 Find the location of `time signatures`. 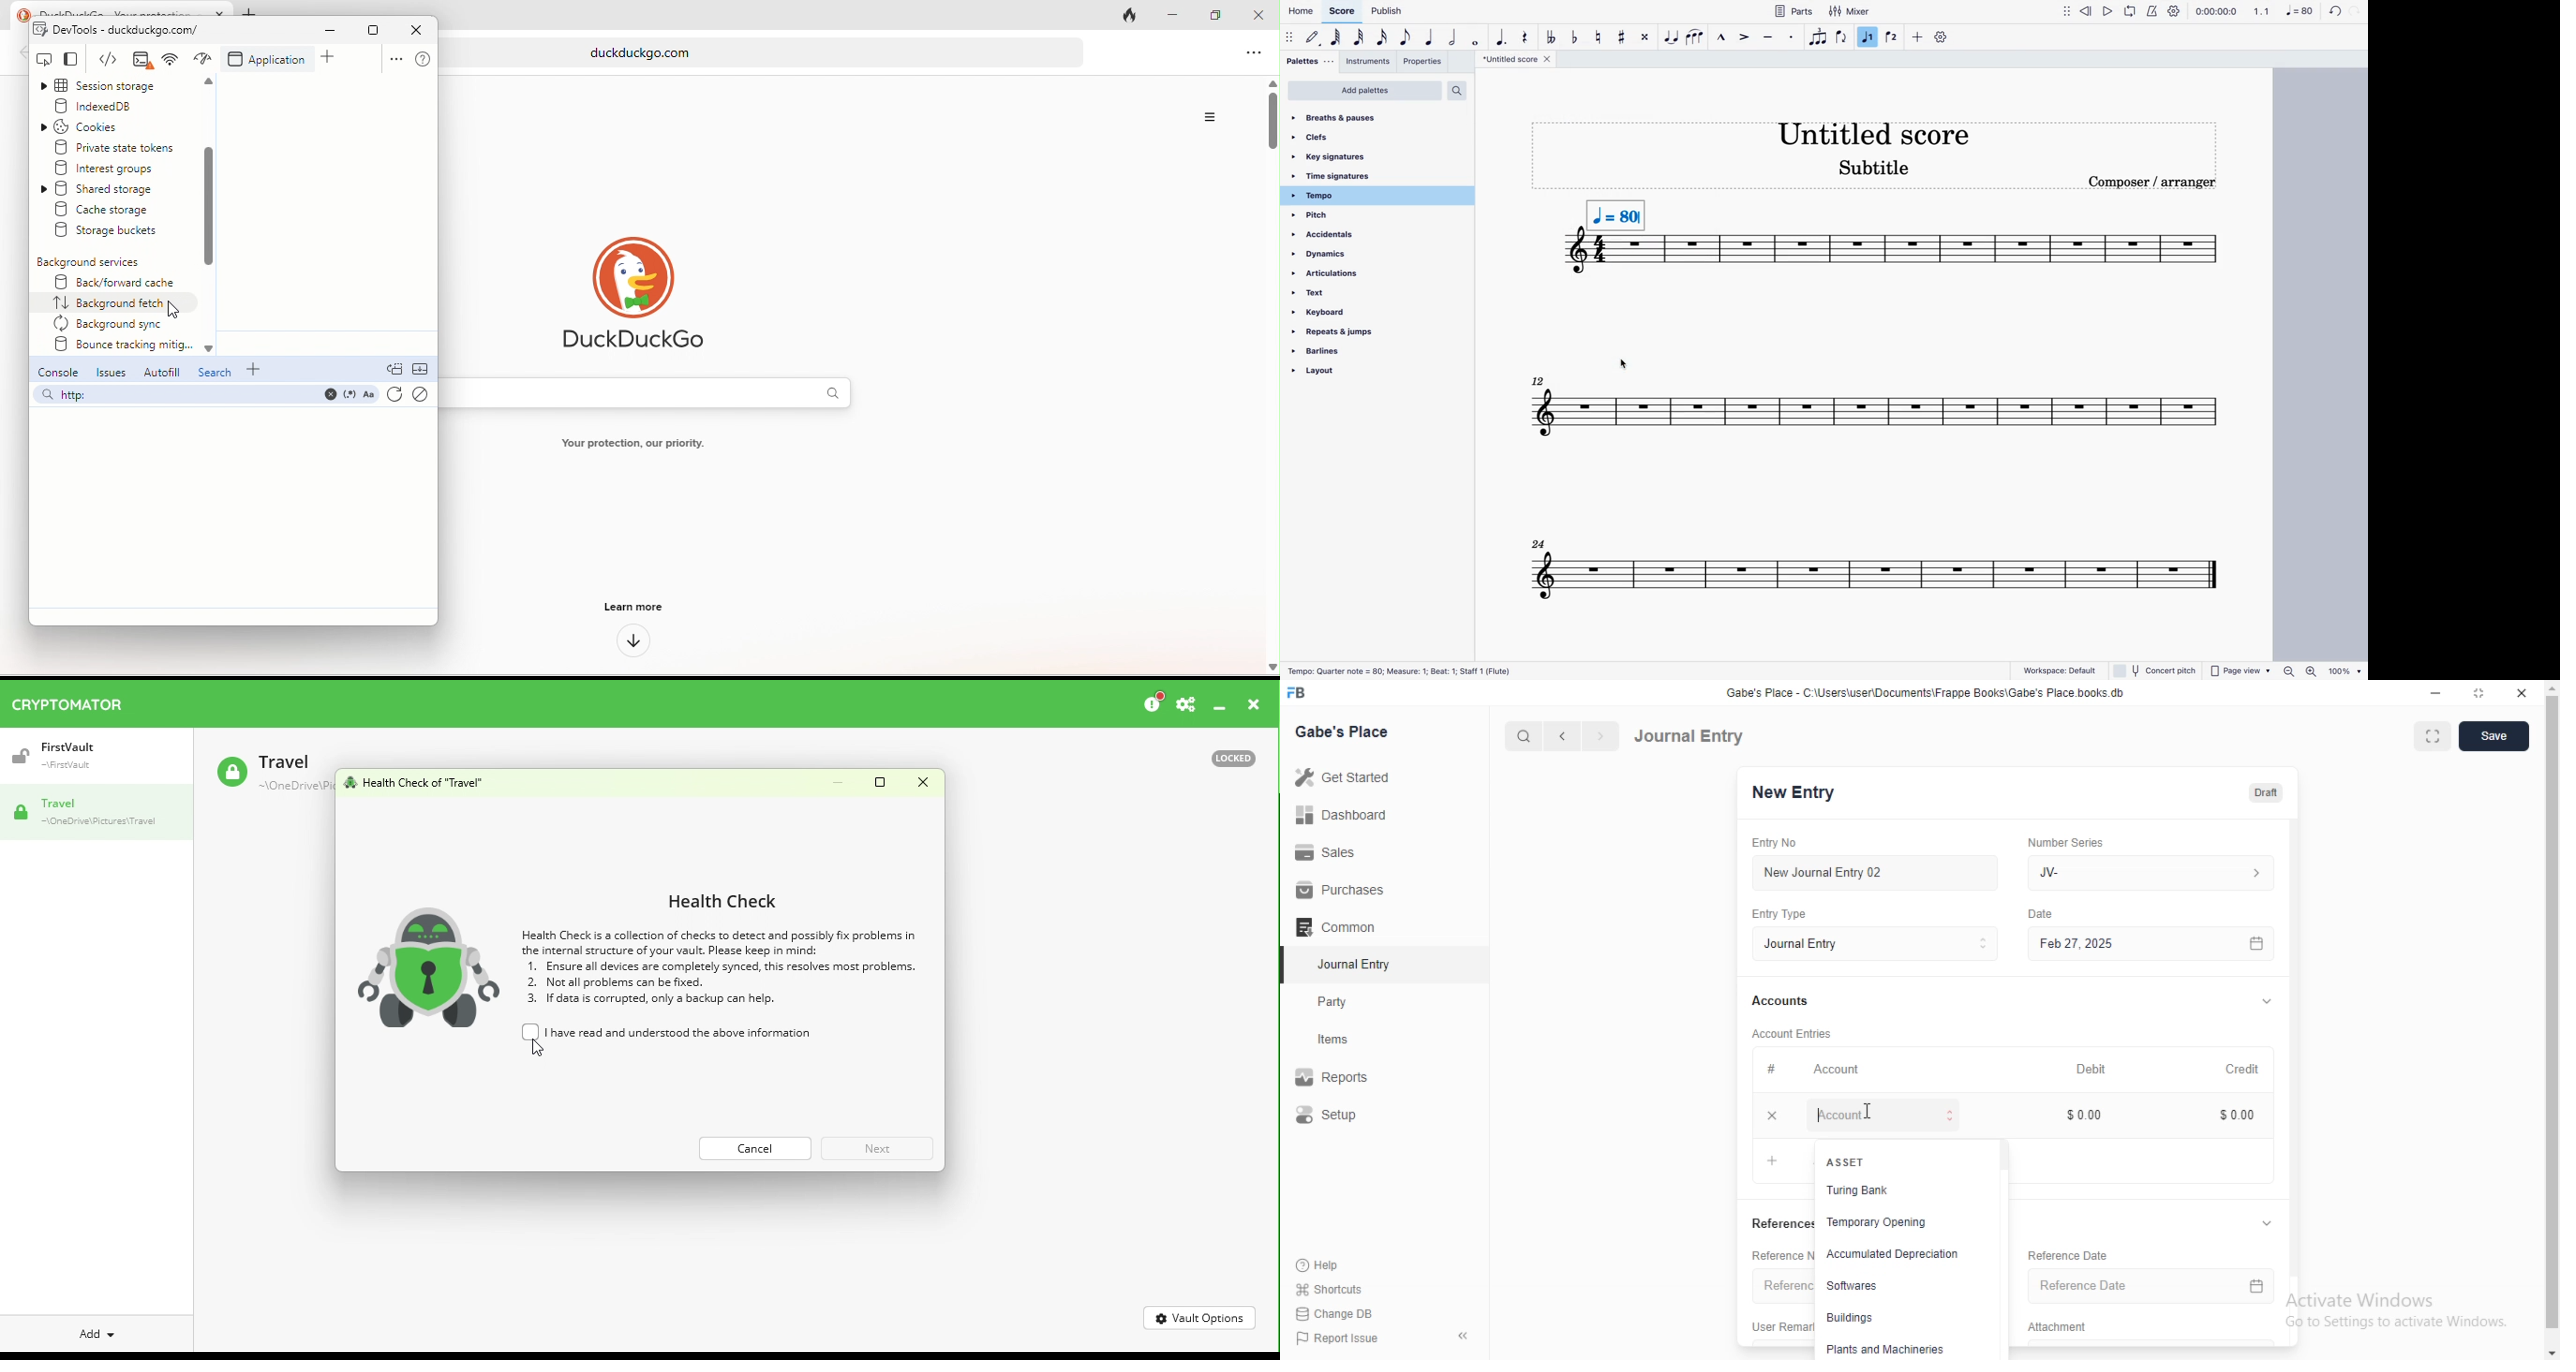

time signatures is located at coordinates (1373, 176).